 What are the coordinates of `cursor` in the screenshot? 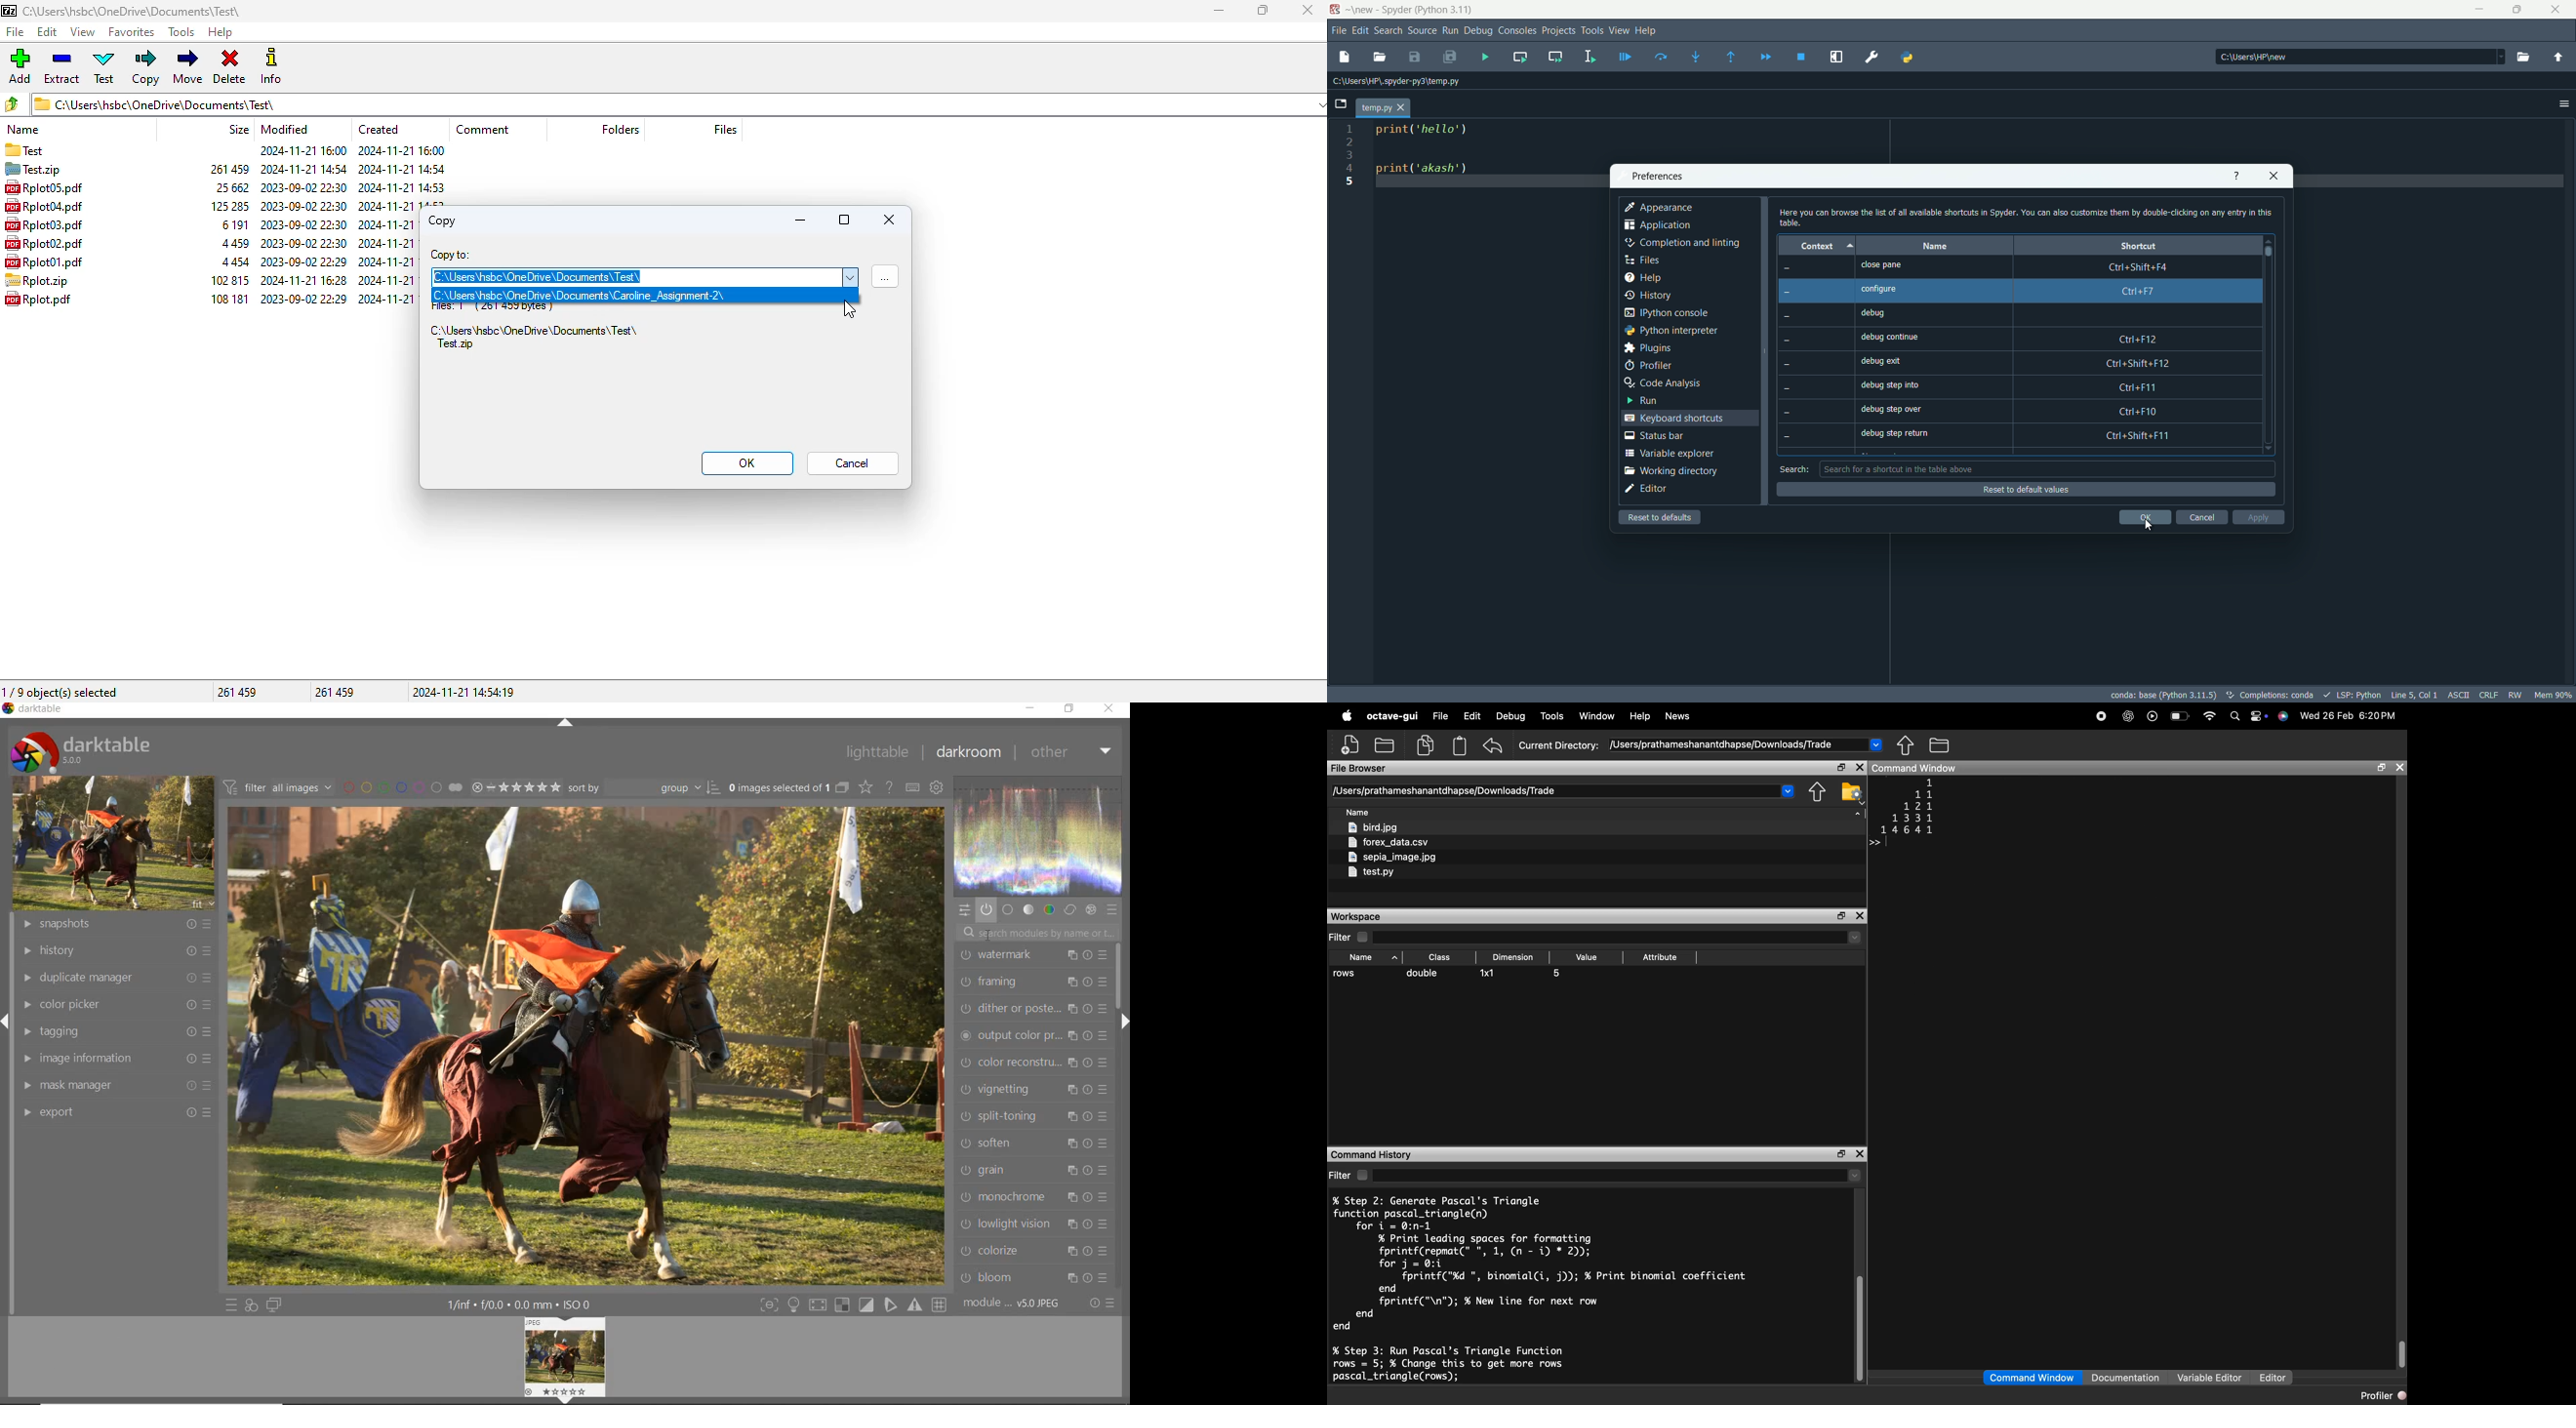 It's located at (2148, 526).